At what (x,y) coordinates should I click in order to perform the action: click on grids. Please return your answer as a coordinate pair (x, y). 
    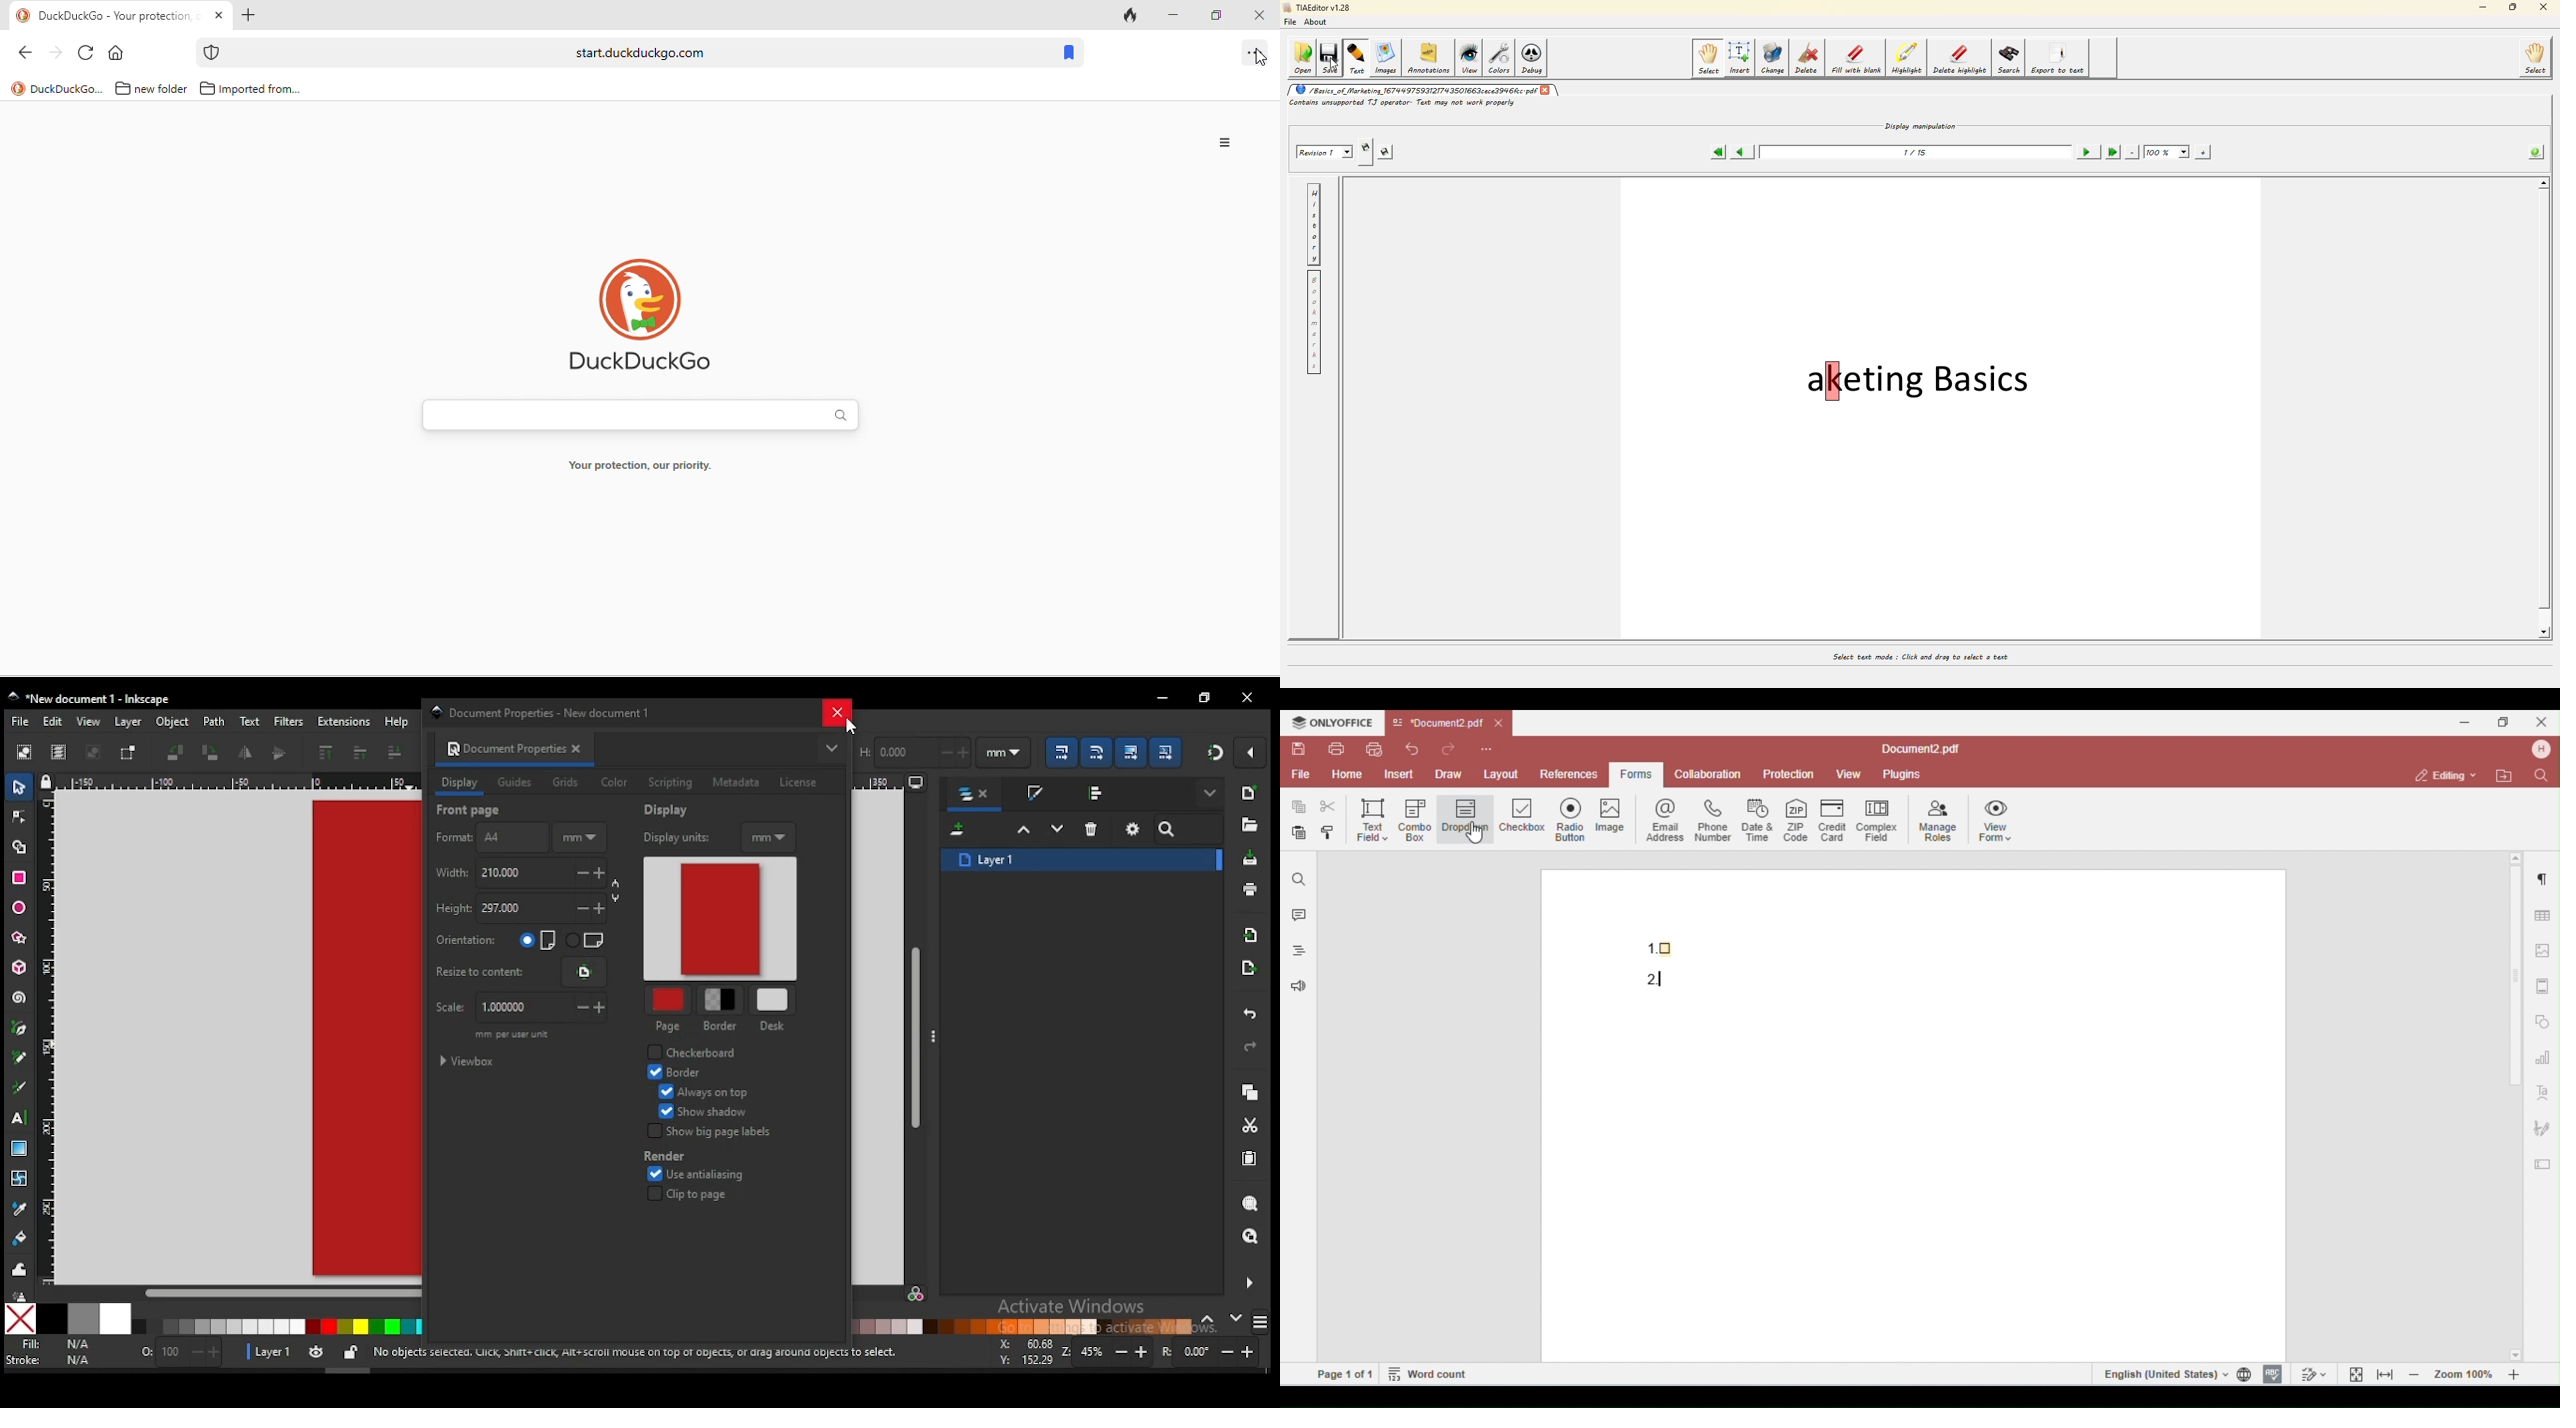
    Looking at the image, I should click on (565, 782).